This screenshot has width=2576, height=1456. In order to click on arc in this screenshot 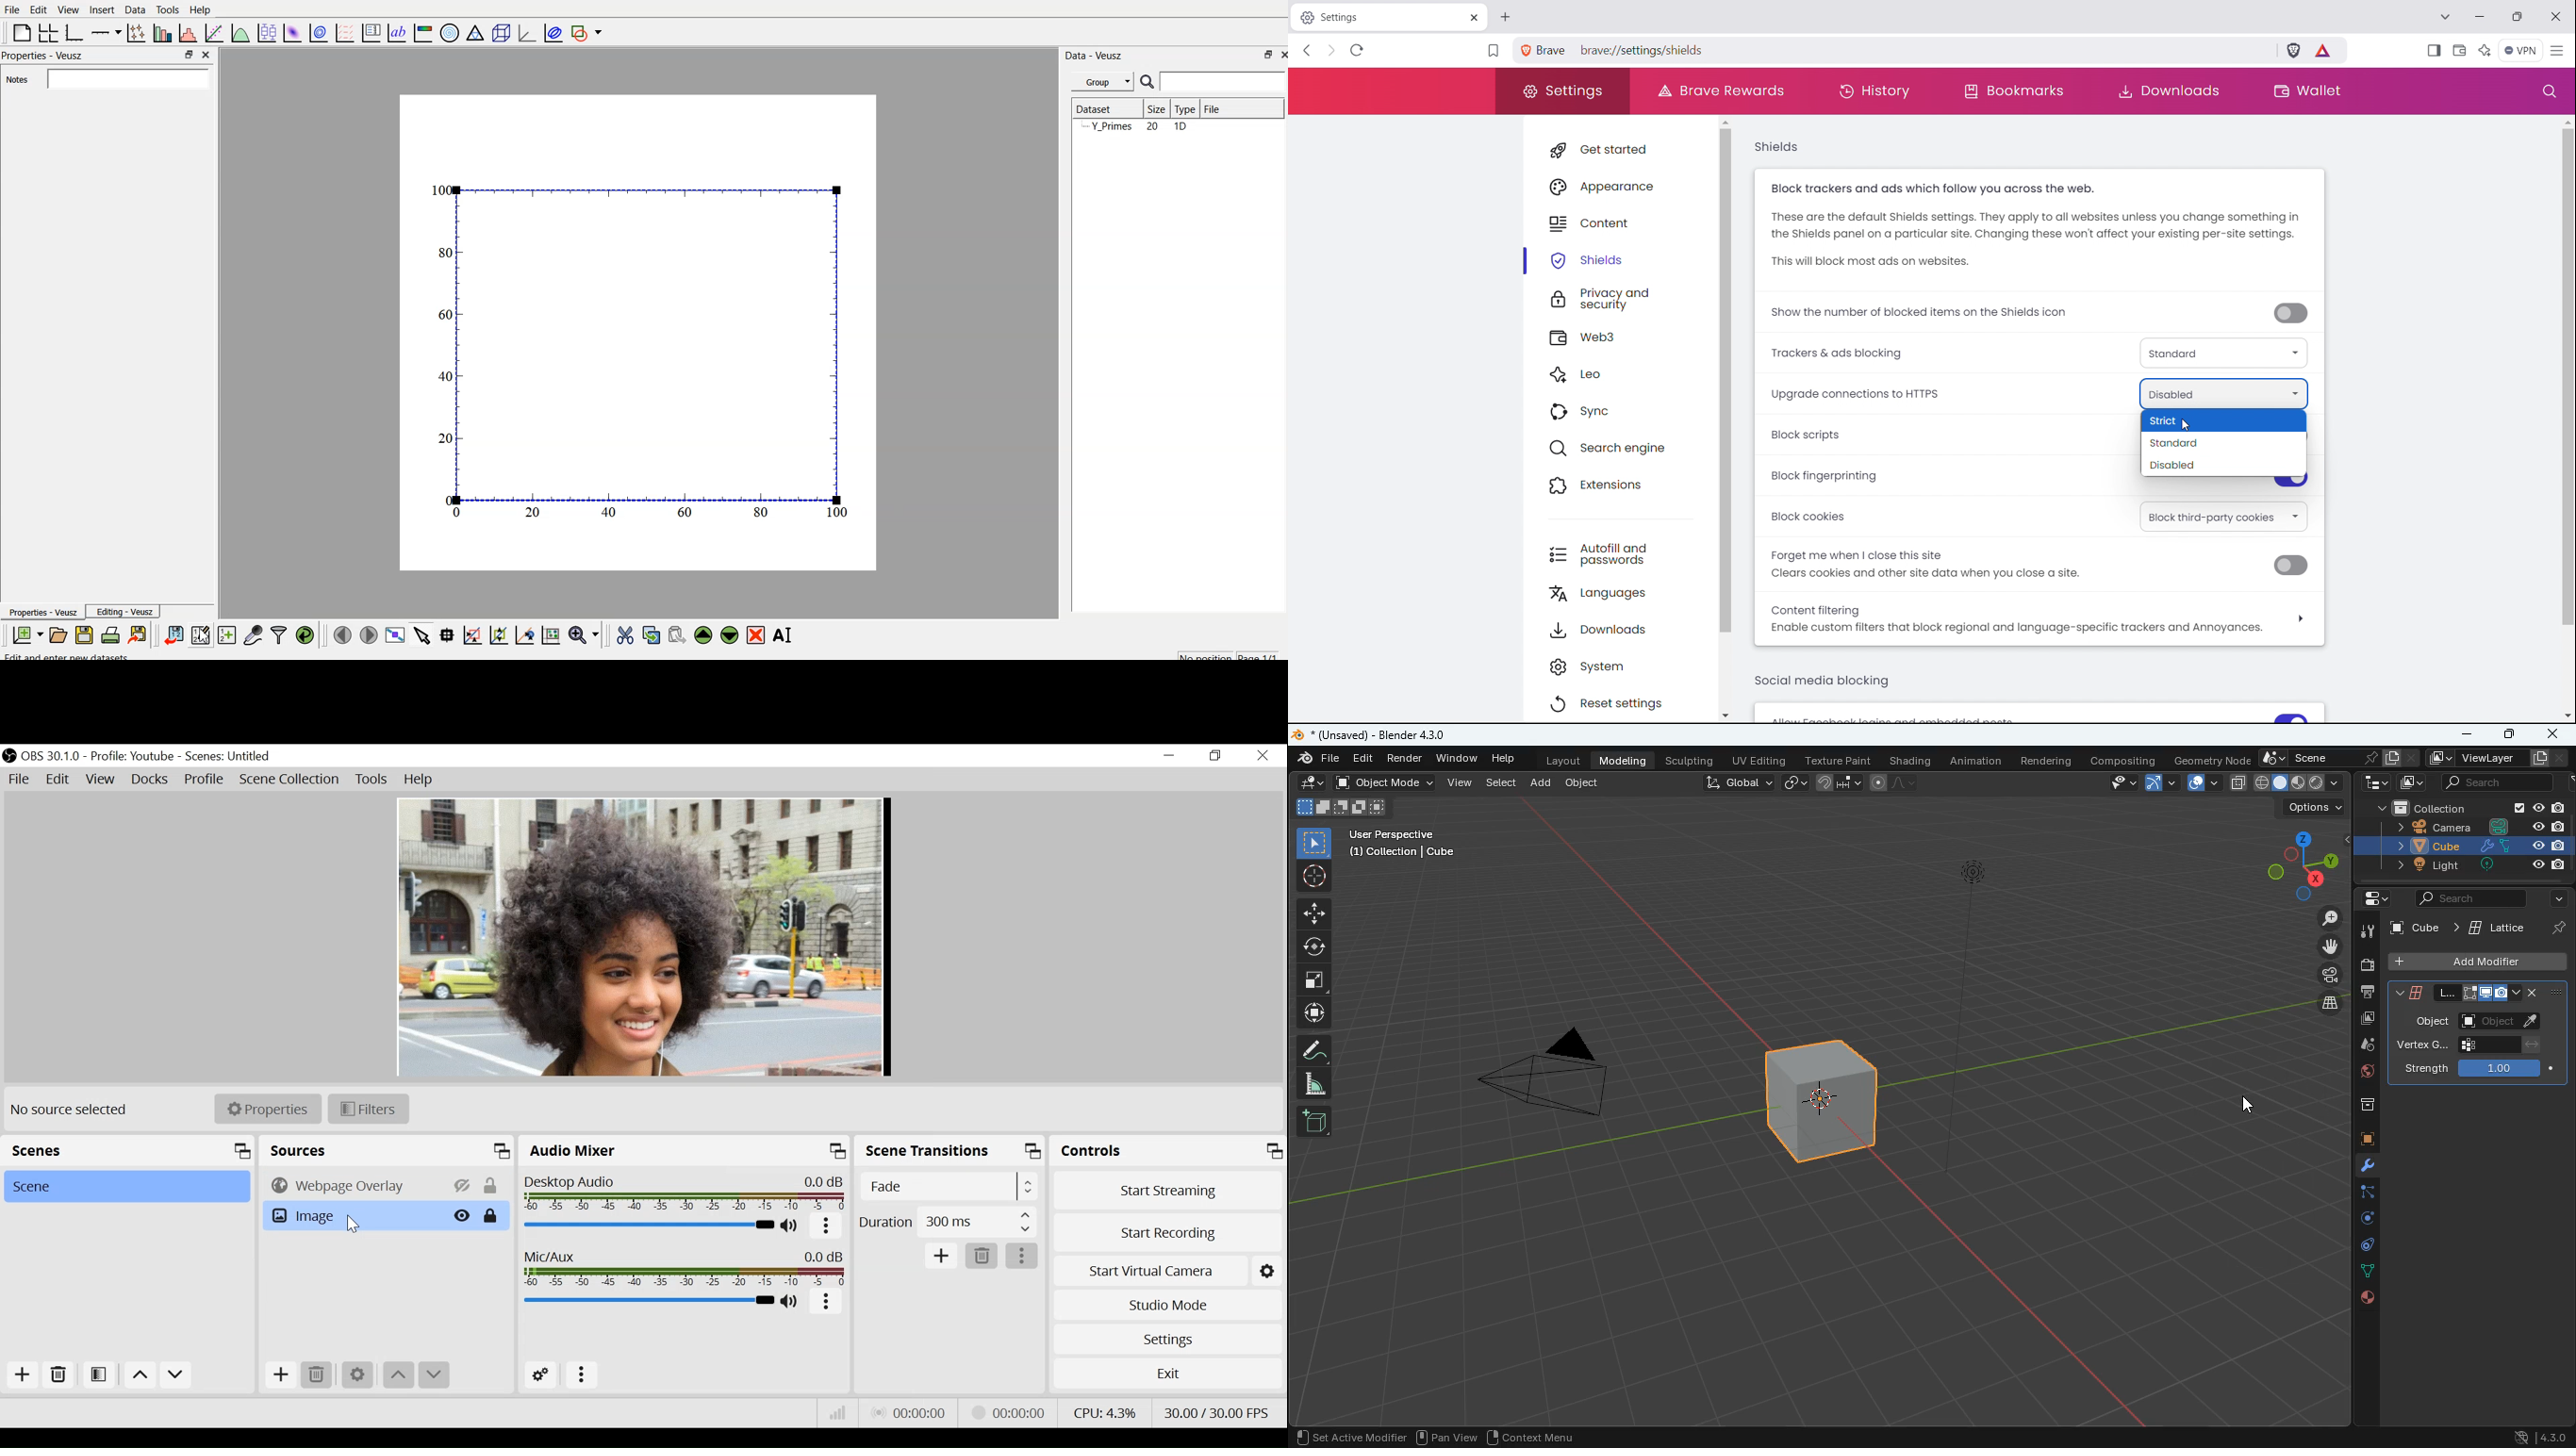, I will do `click(2160, 785)`.